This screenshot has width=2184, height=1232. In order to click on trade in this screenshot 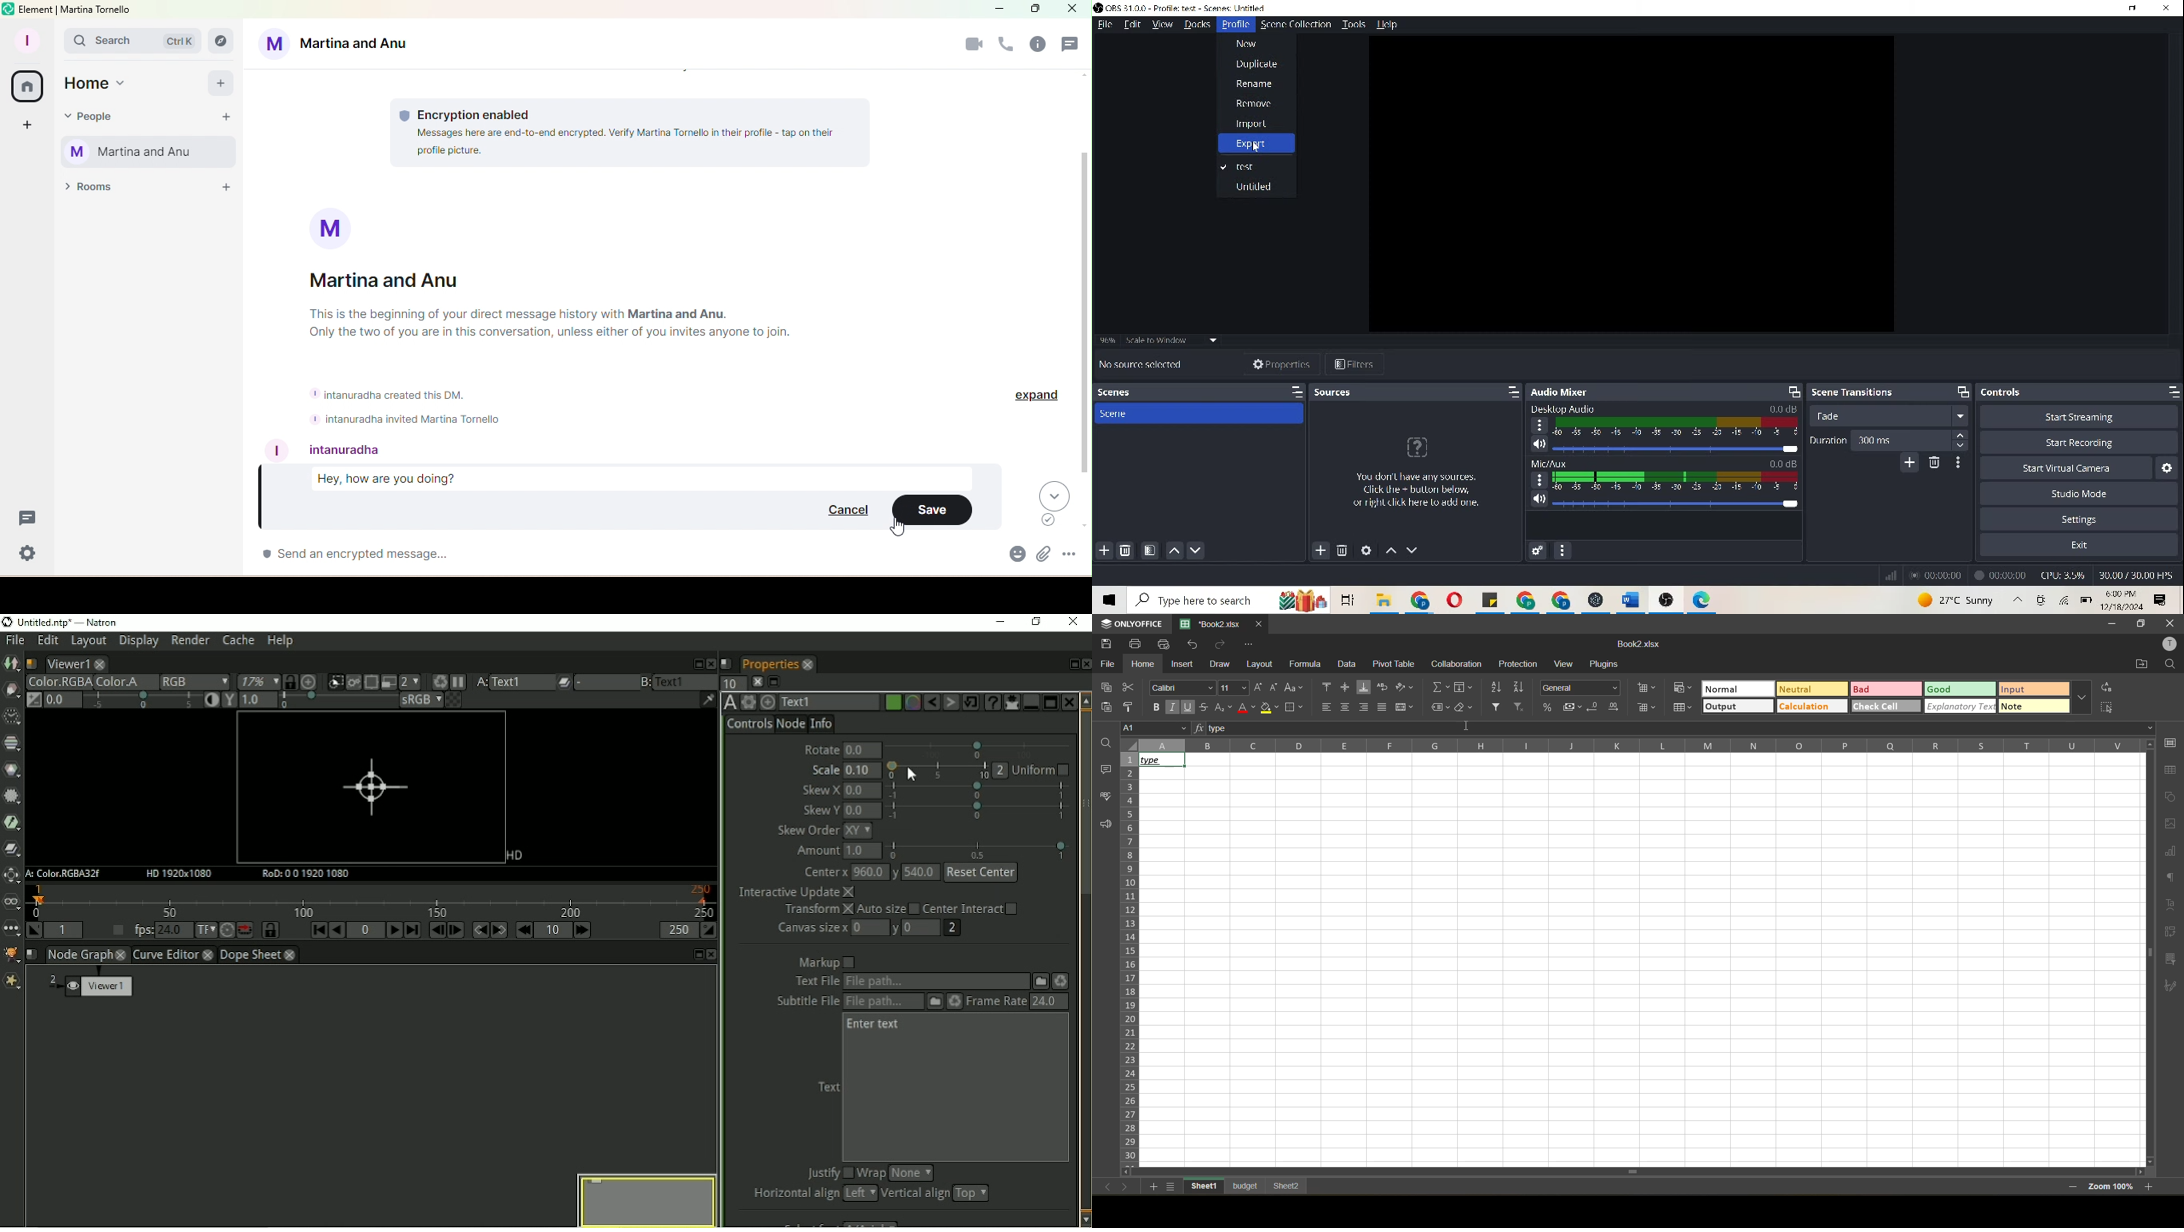, I will do `click(1888, 420)`.